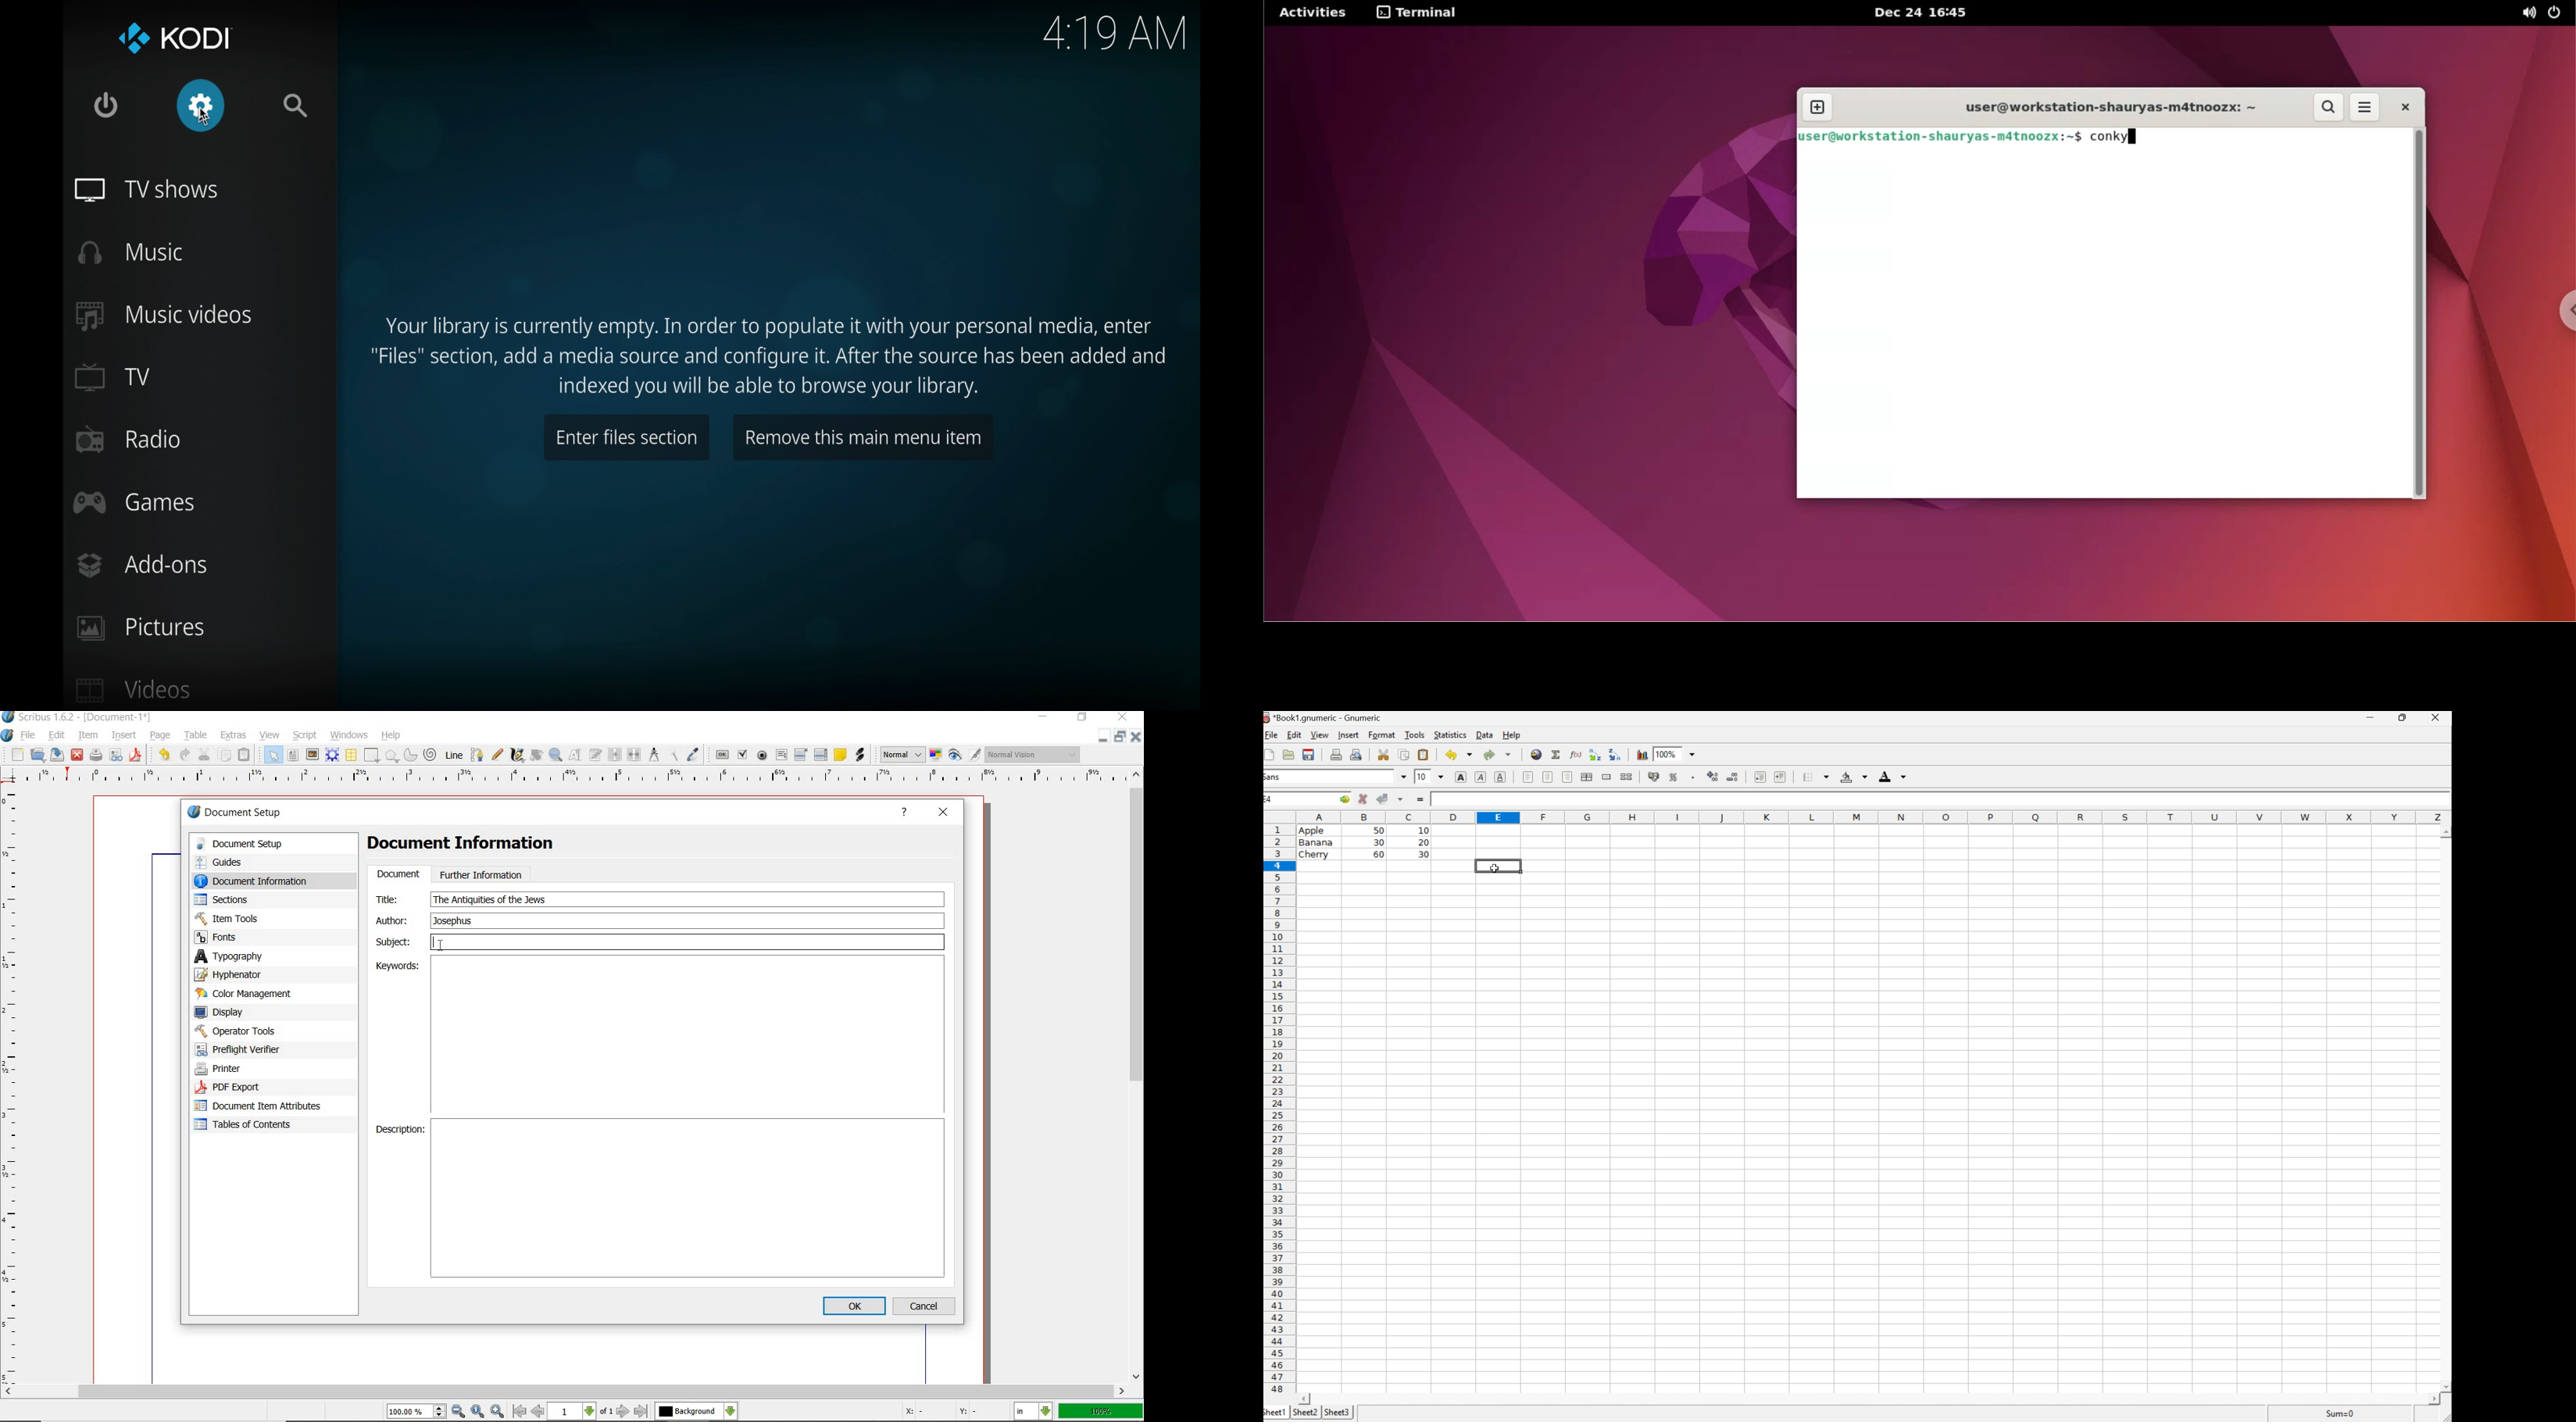 The image size is (2576, 1428). Describe the element at coordinates (447, 1411) in the screenshot. I see `zoom in/zoom to/zoom out` at that location.